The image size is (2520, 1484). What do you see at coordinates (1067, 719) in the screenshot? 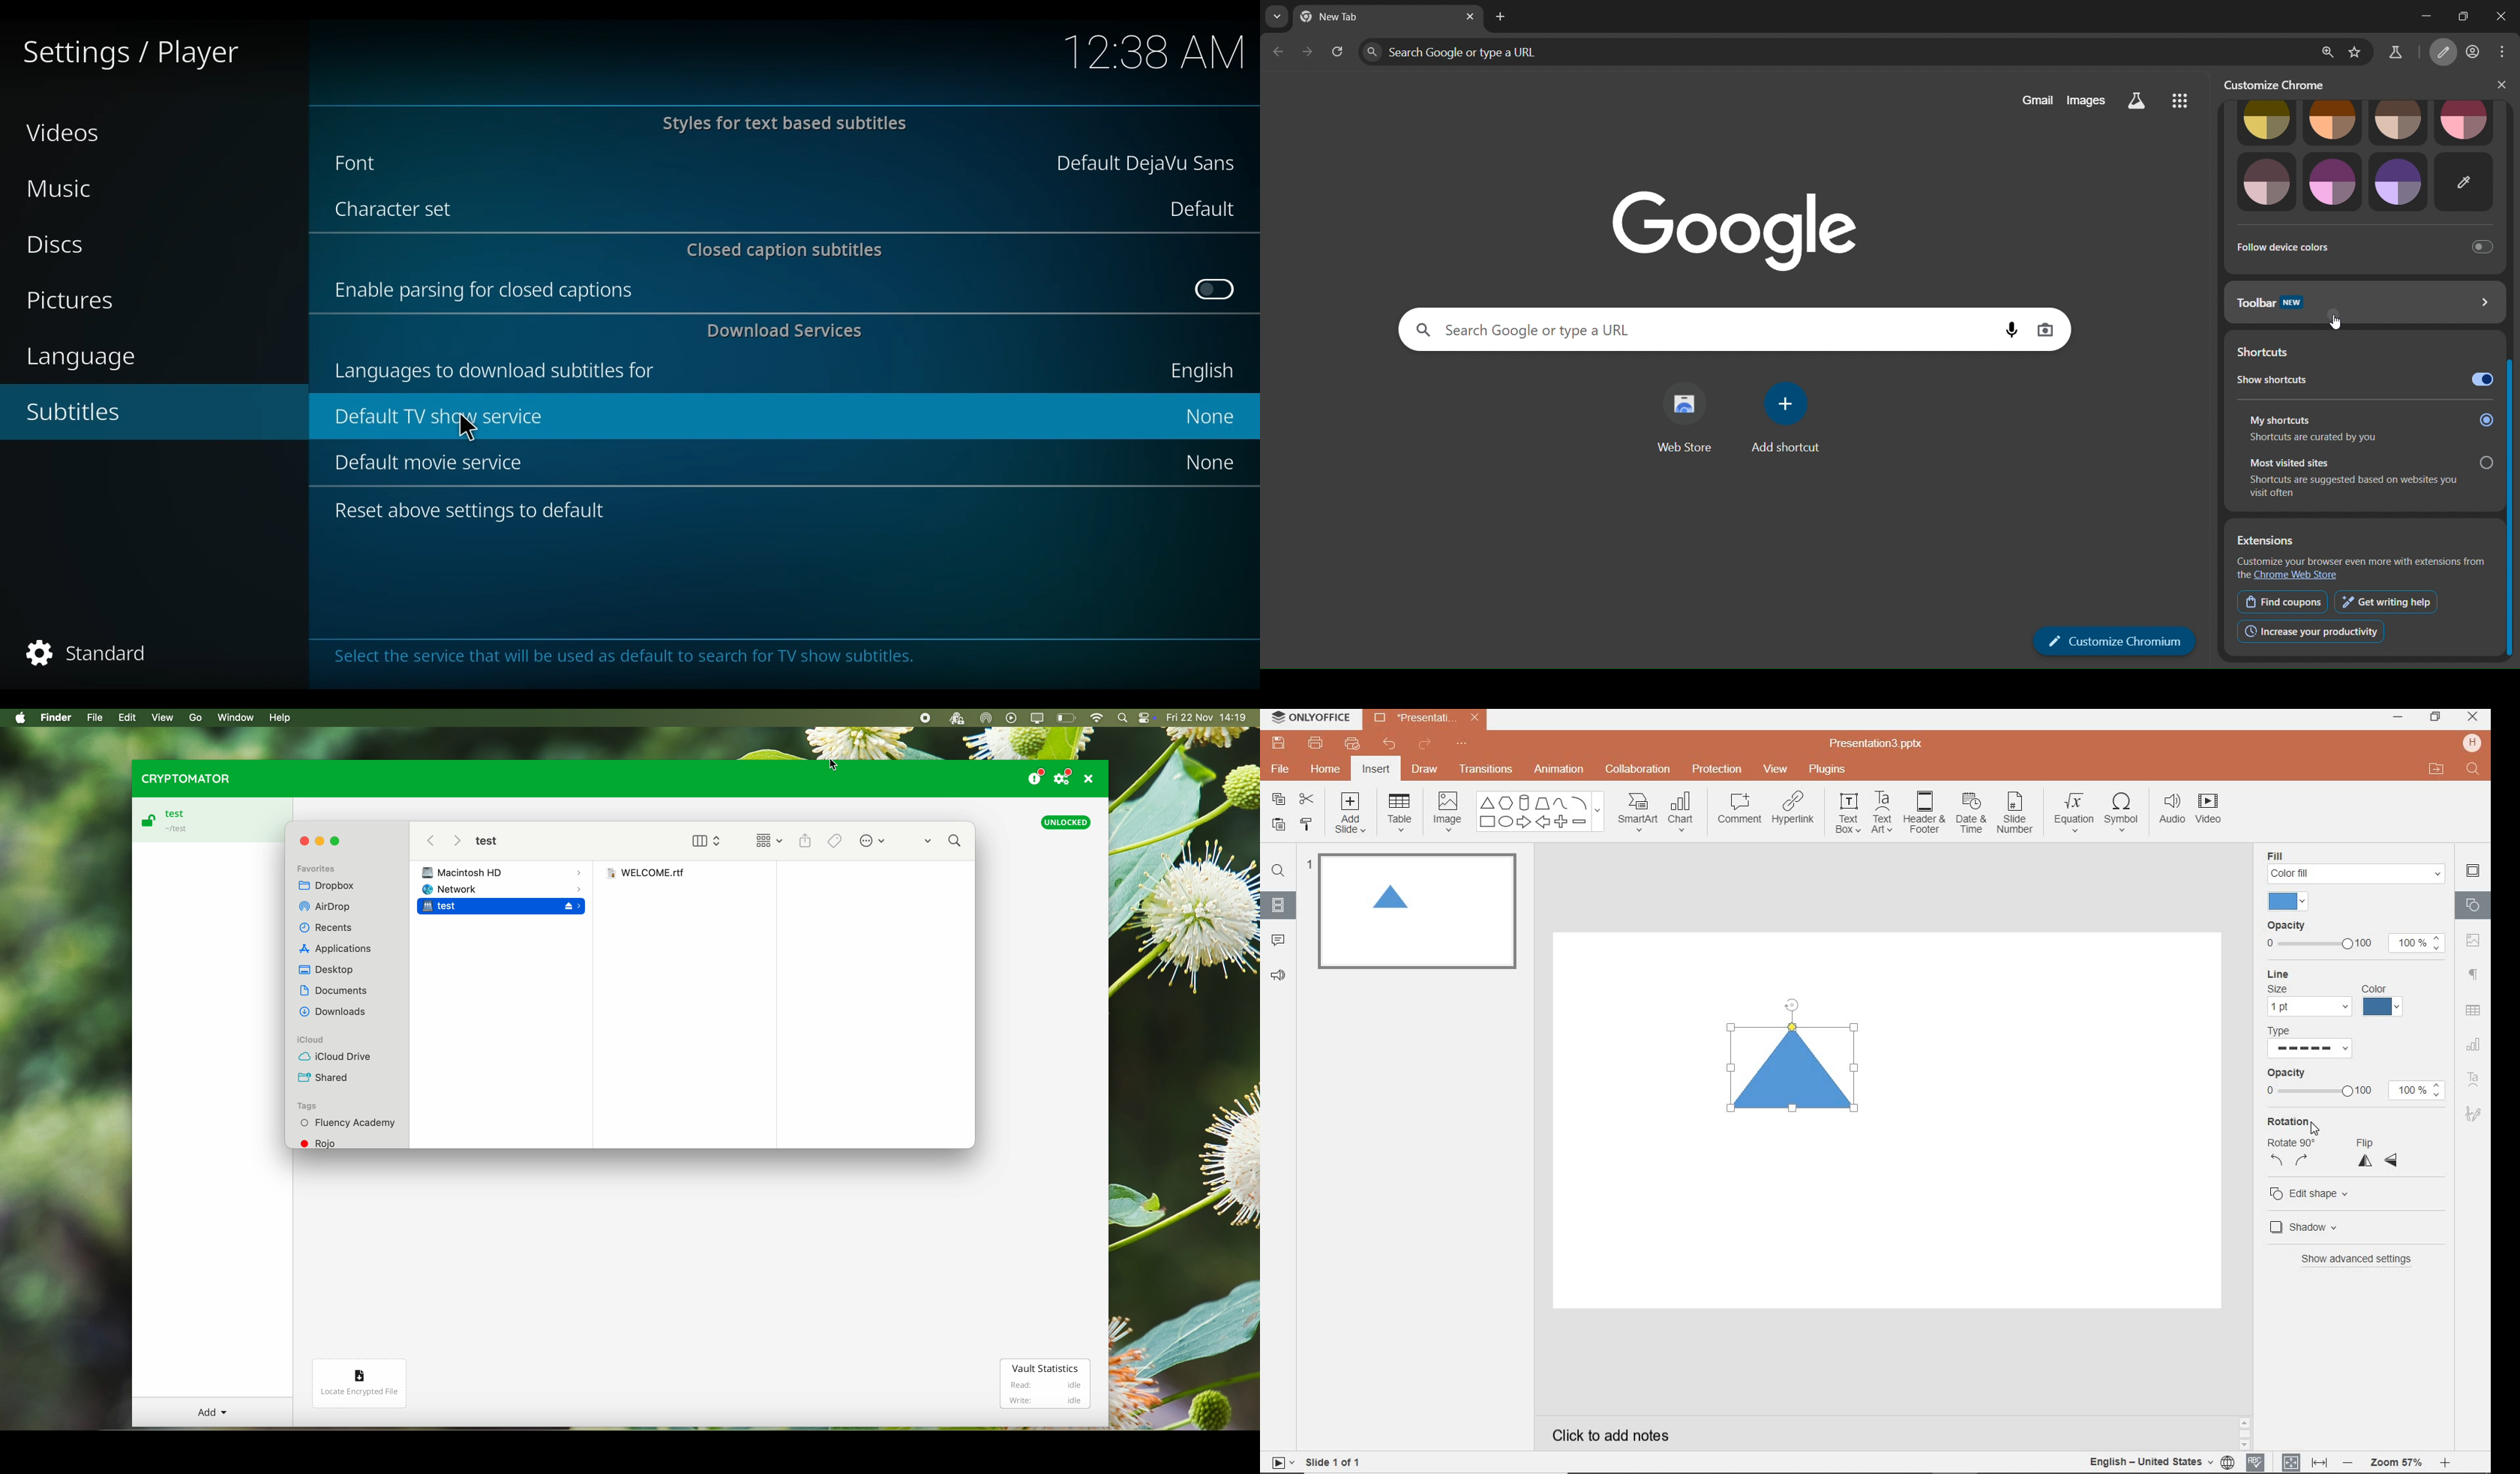
I see `battery` at bounding box center [1067, 719].